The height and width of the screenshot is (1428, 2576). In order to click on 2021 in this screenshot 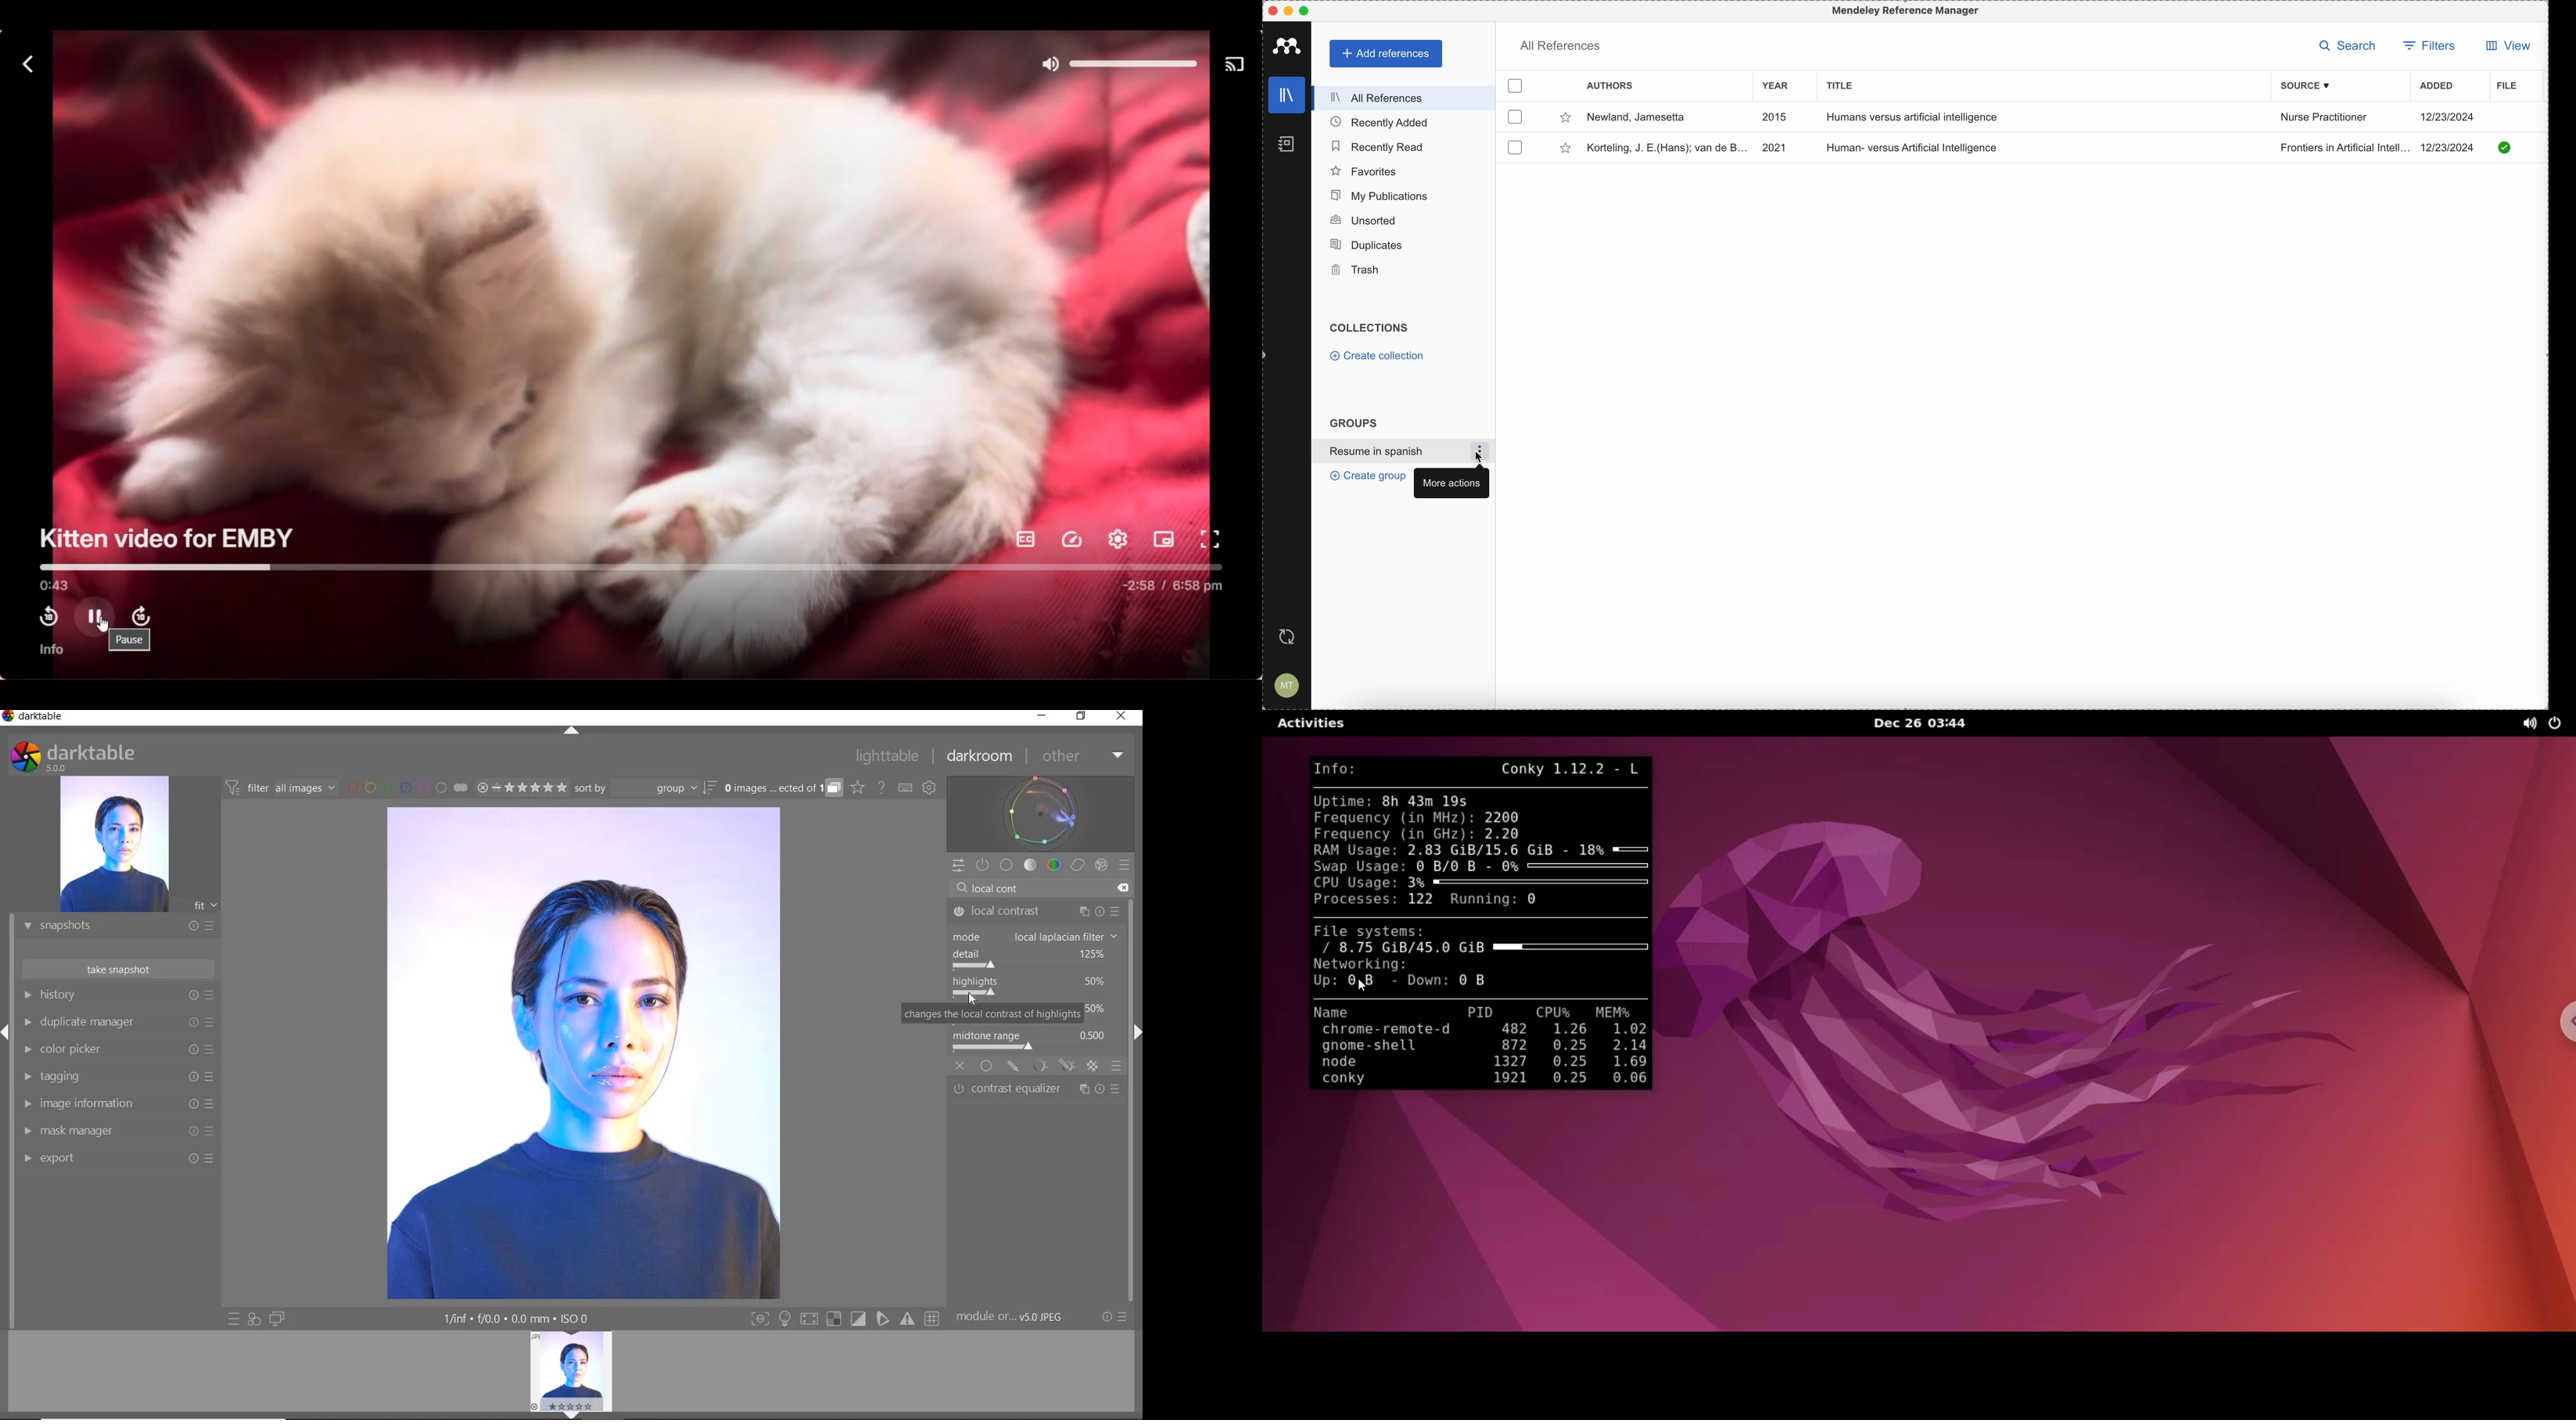, I will do `click(1774, 147)`.